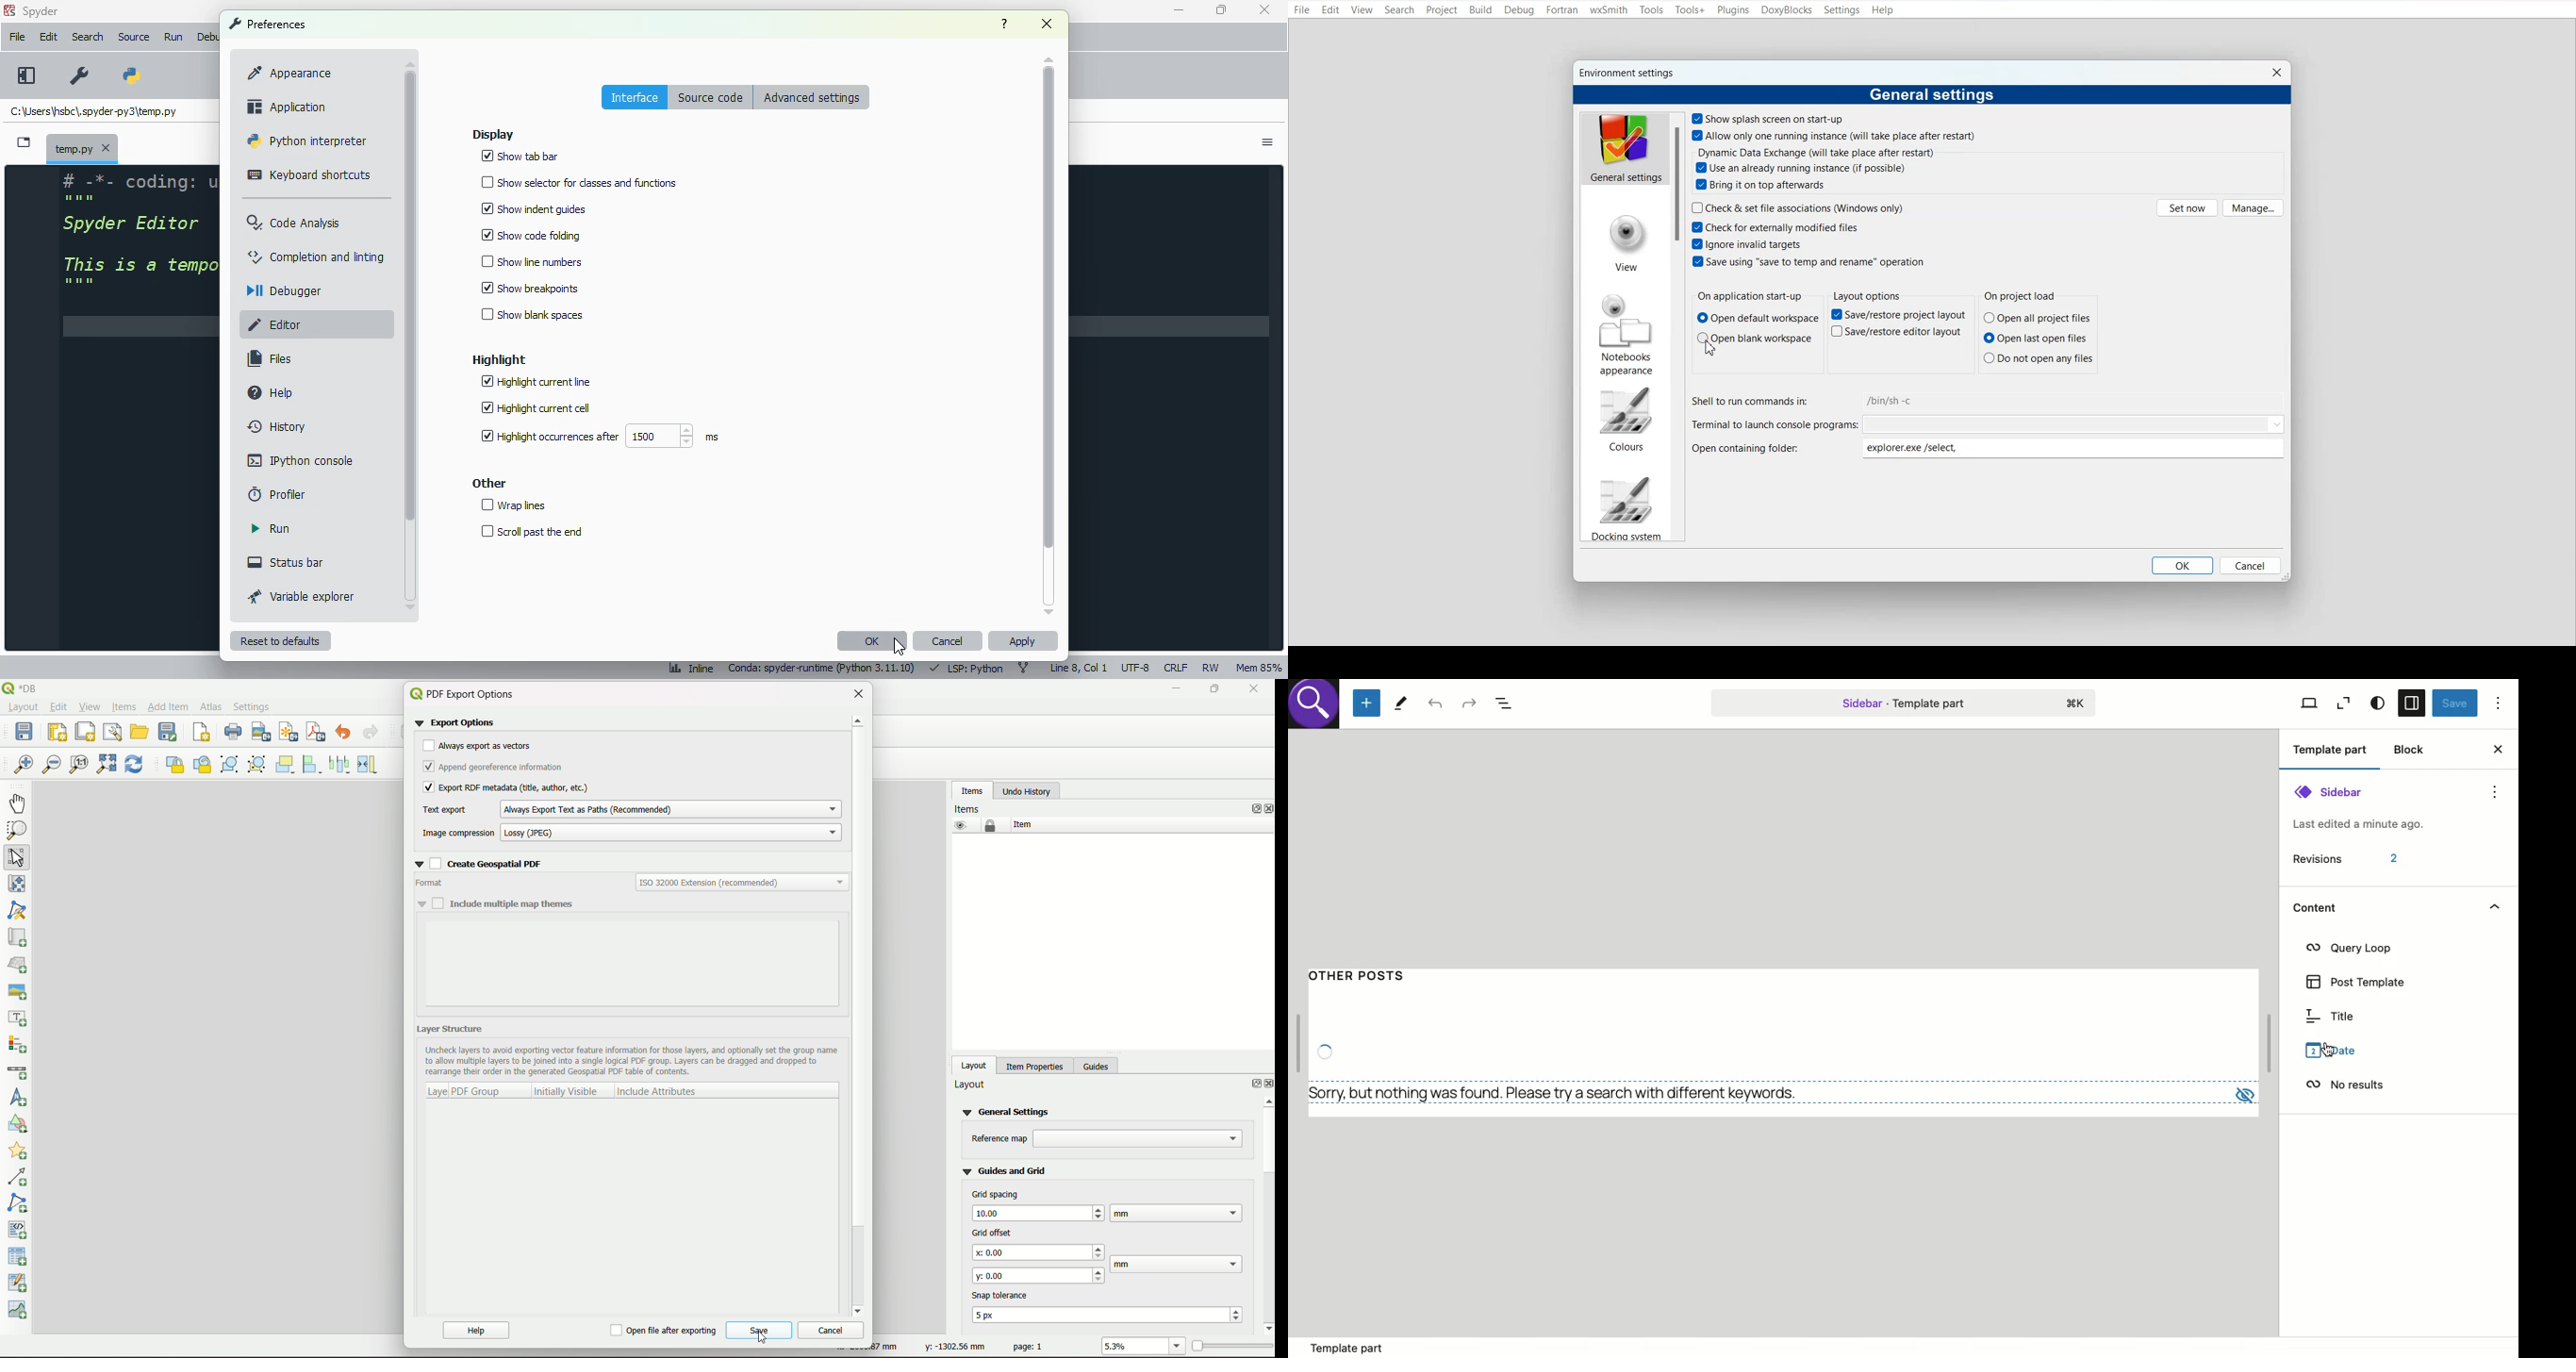 This screenshot has height=1372, width=2576. I want to click on options, so click(1268, 143).